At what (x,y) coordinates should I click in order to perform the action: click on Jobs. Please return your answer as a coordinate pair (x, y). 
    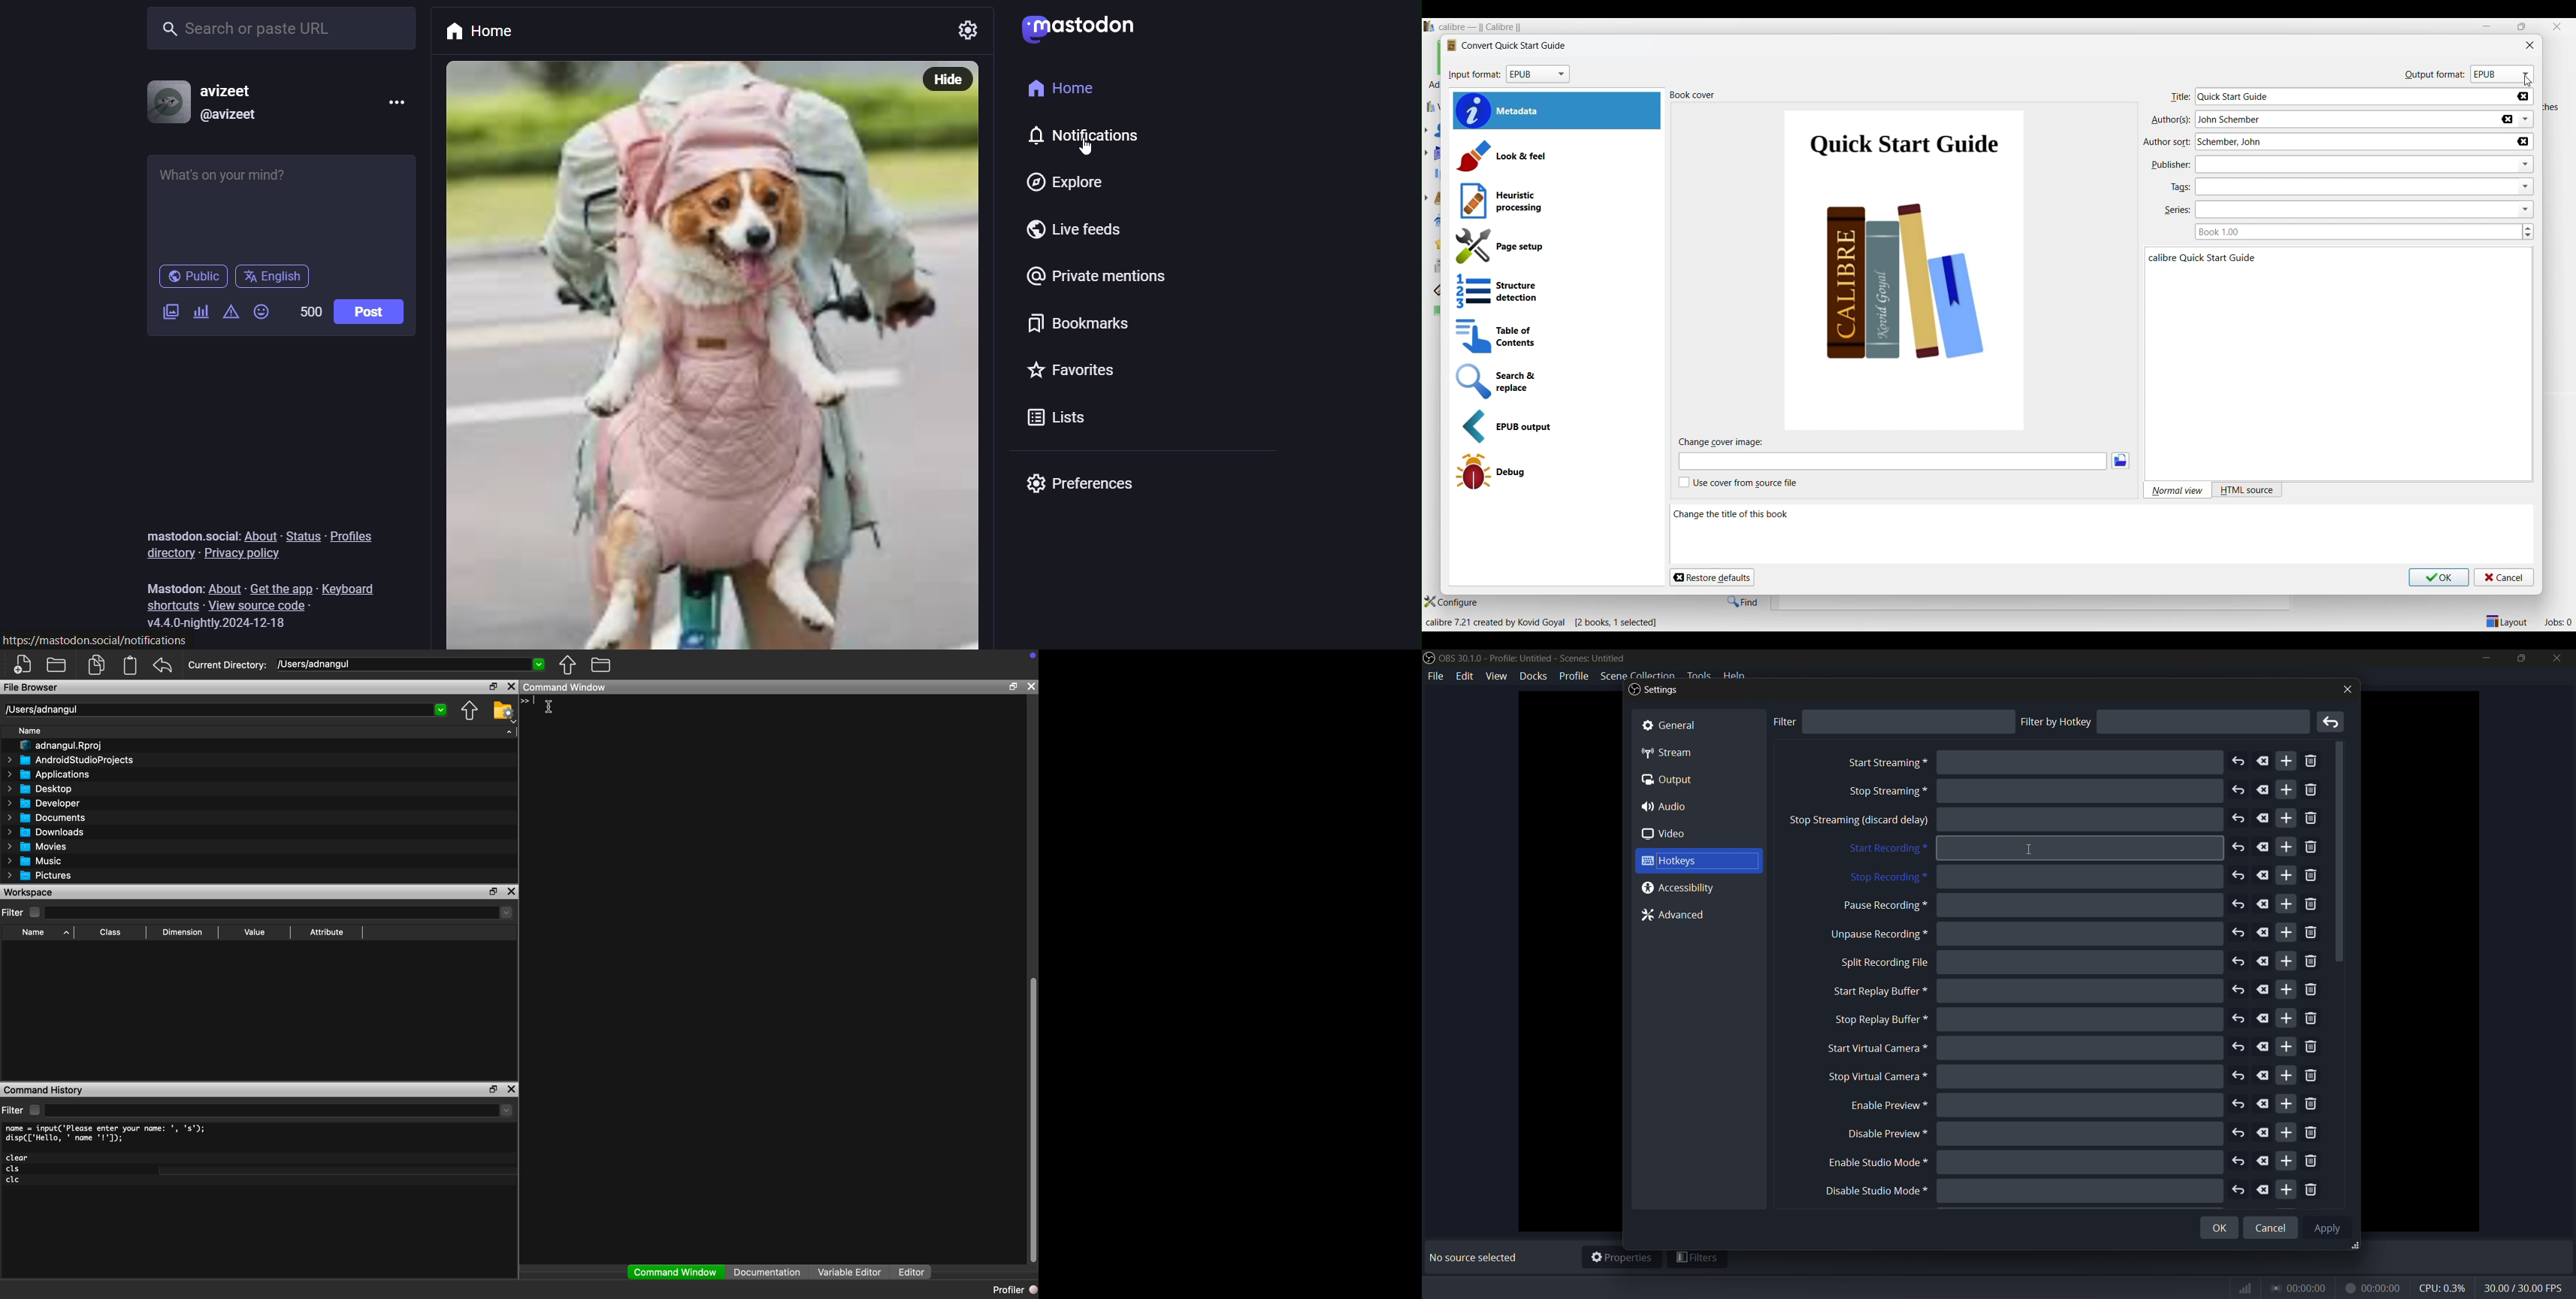
    Looking at the image, I should click on (2558, 622).